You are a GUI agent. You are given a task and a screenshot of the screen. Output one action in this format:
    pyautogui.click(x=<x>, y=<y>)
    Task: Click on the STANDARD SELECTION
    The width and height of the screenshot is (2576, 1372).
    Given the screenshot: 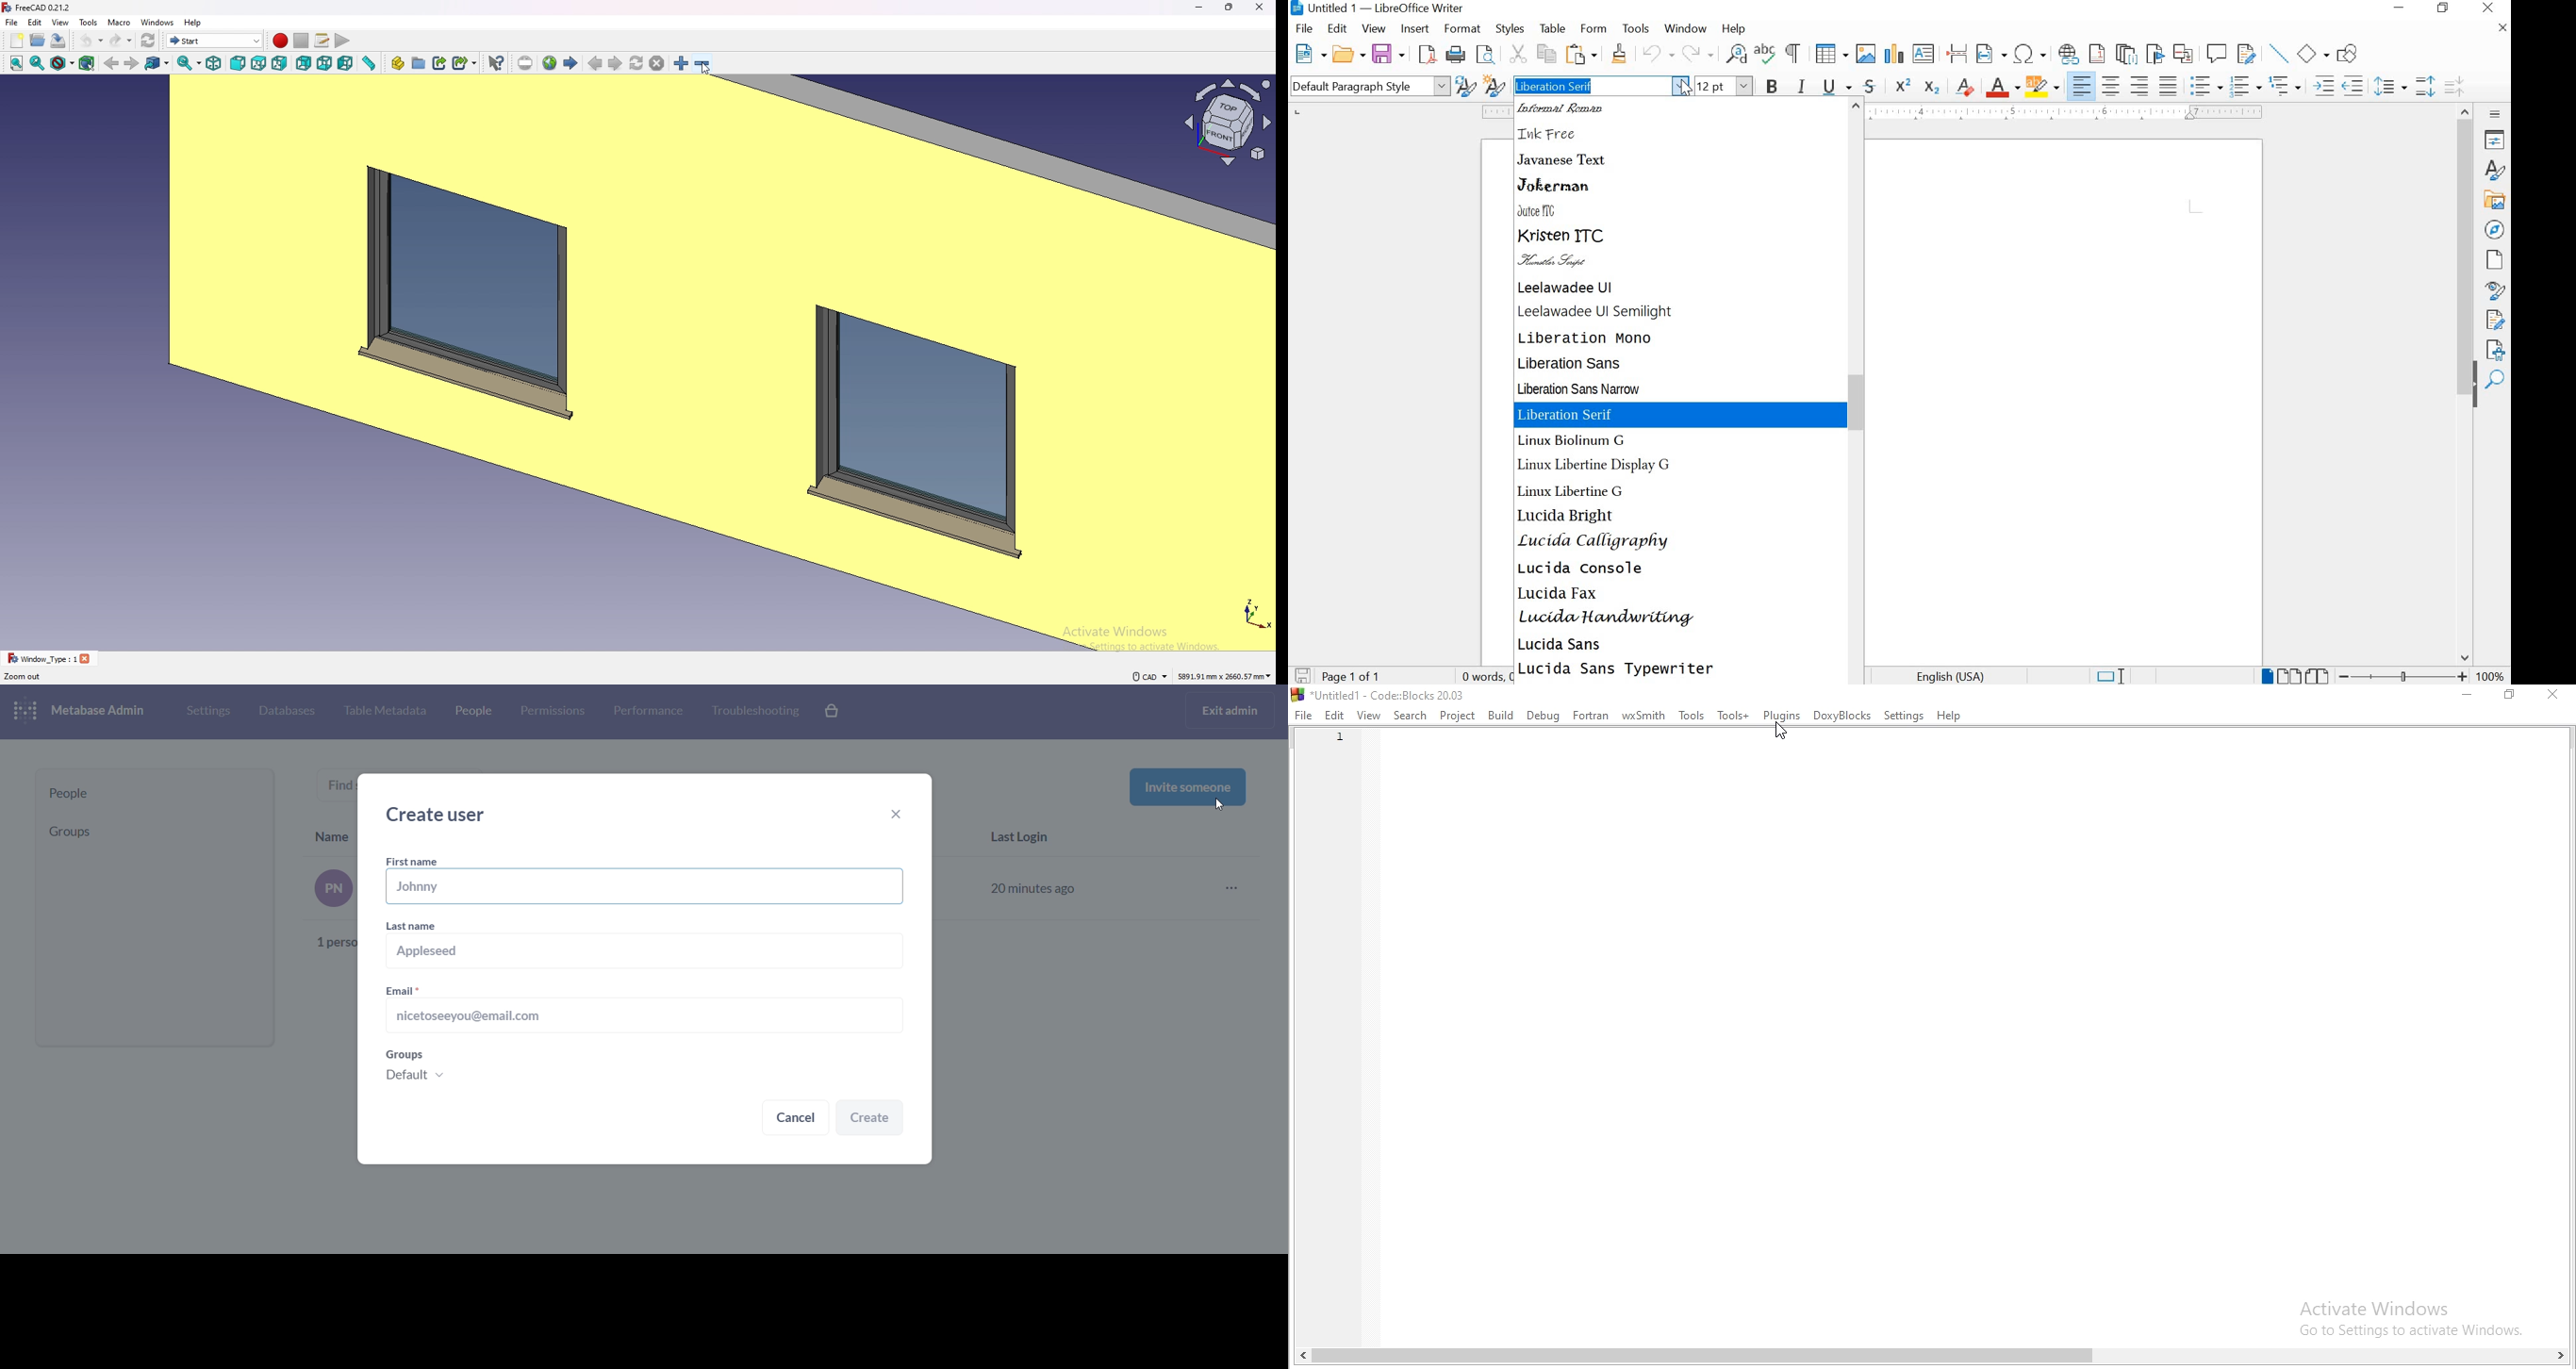 What is the action you would take?
    pyautogui.click(x=2111, y=676)
    